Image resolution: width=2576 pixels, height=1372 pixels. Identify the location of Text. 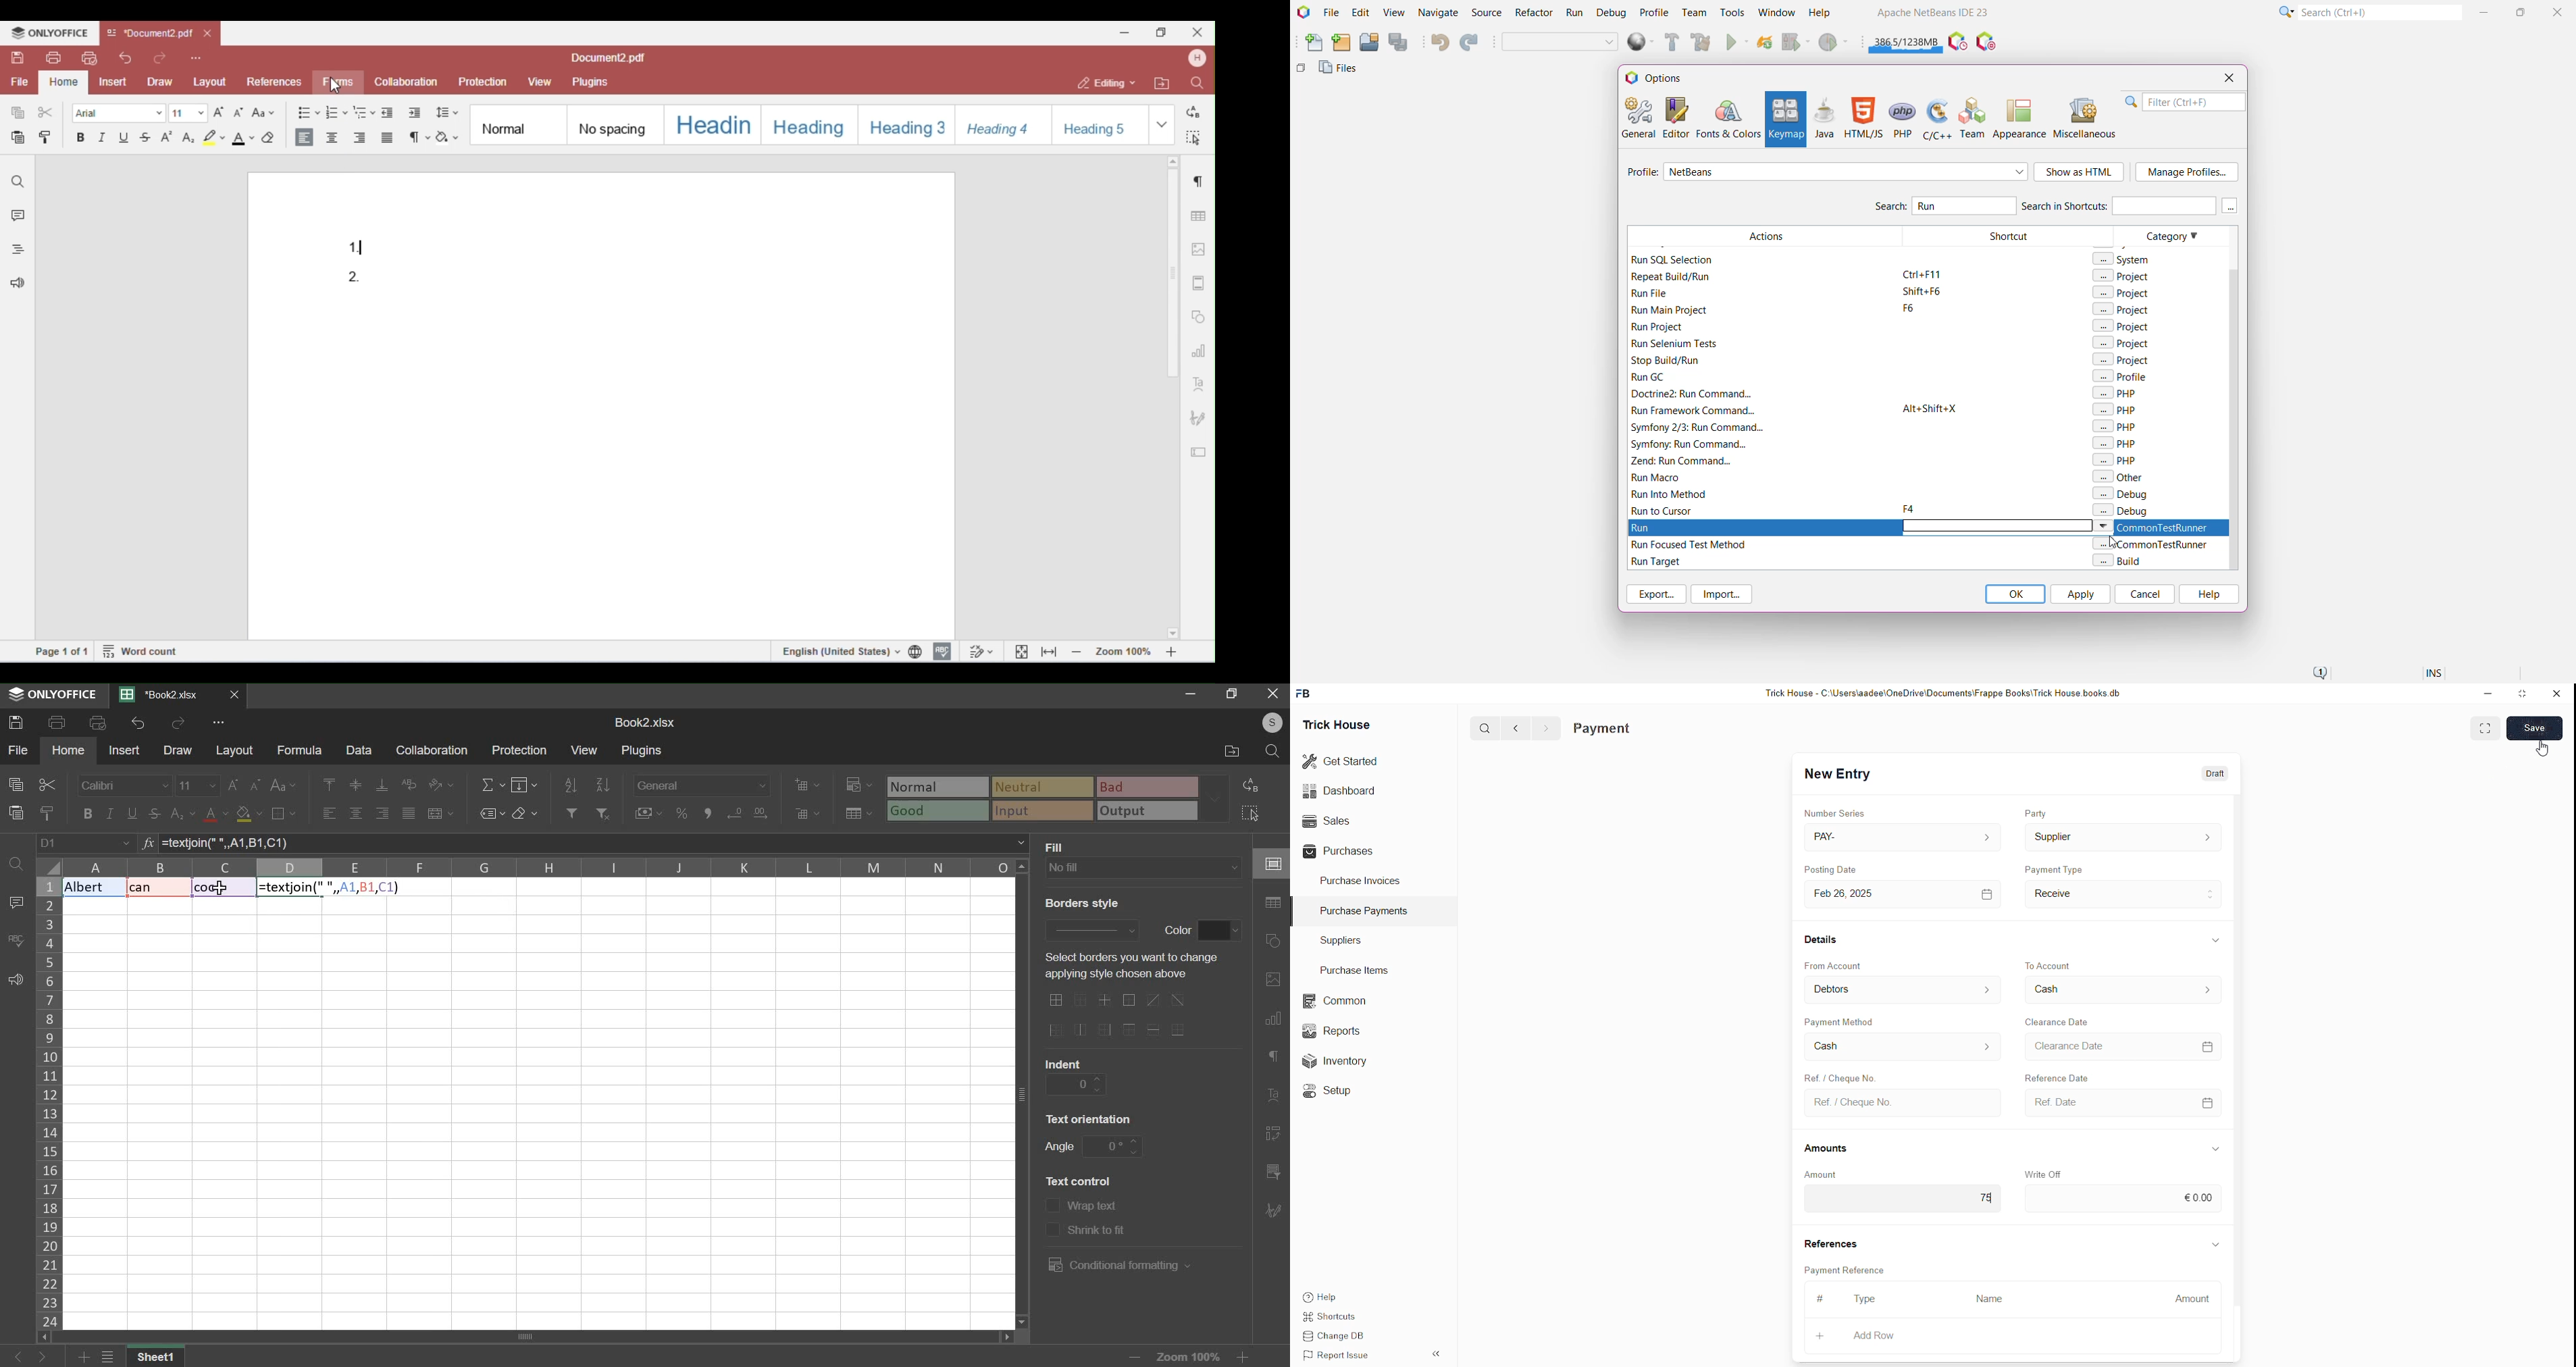
(153, 888).